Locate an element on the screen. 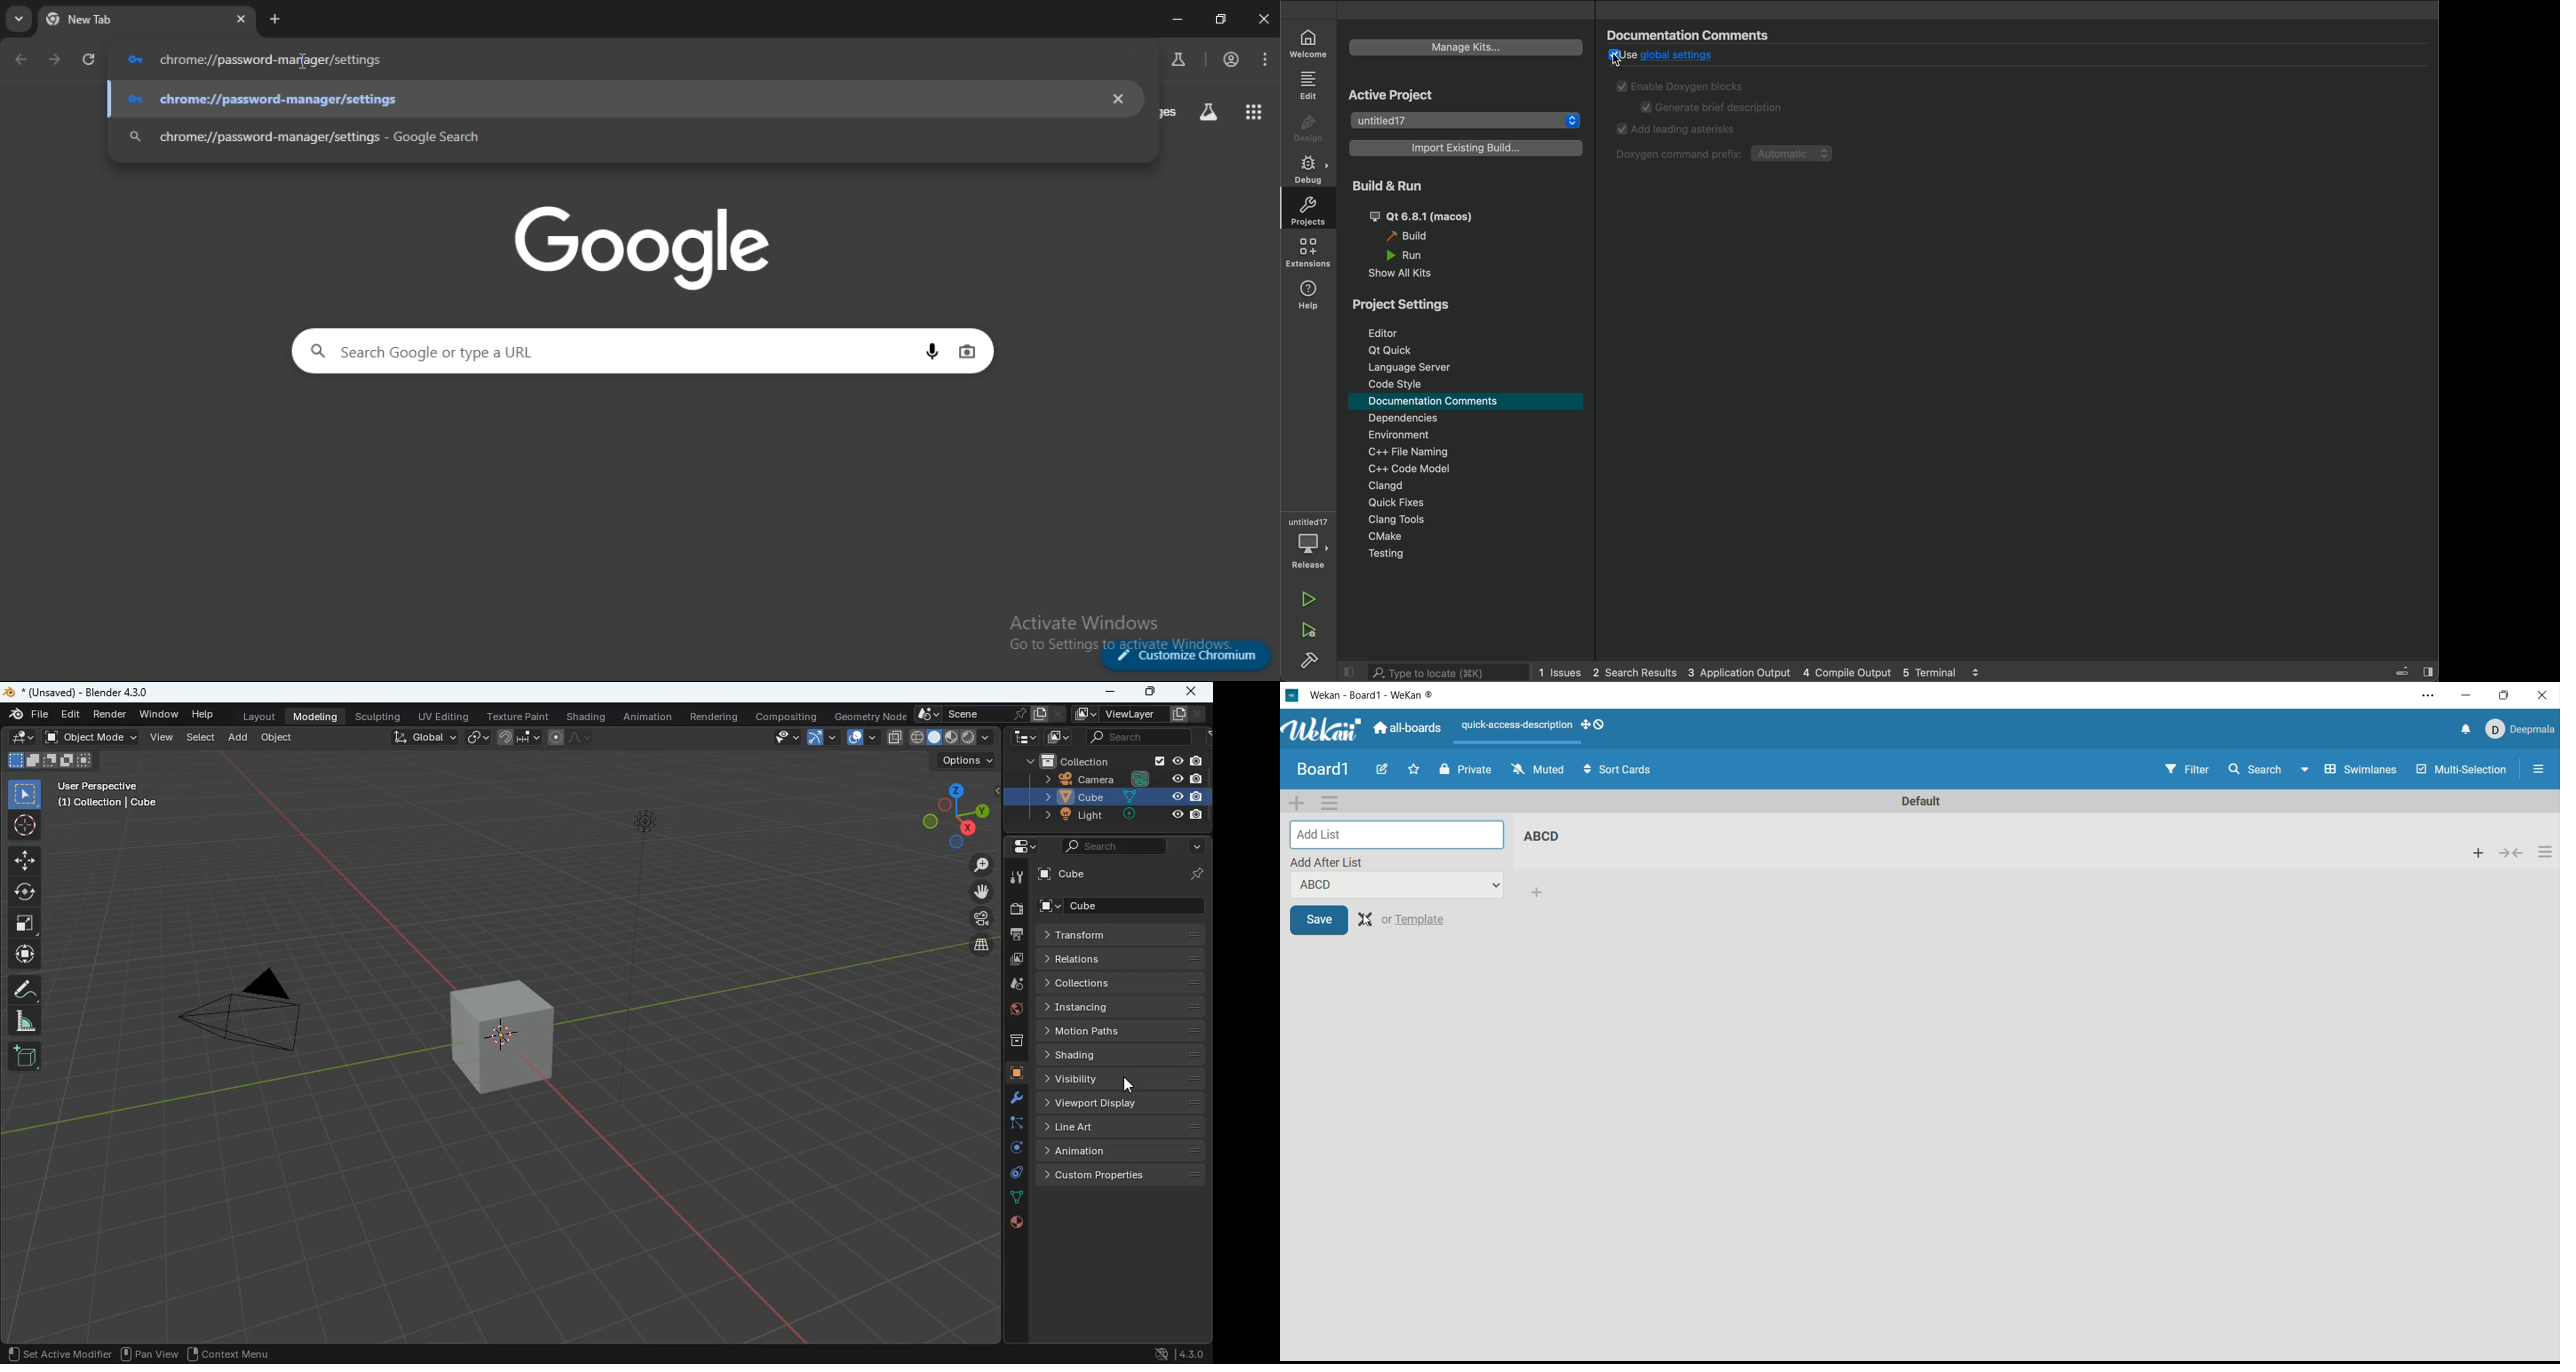  window is located at coordinates (158, 714).